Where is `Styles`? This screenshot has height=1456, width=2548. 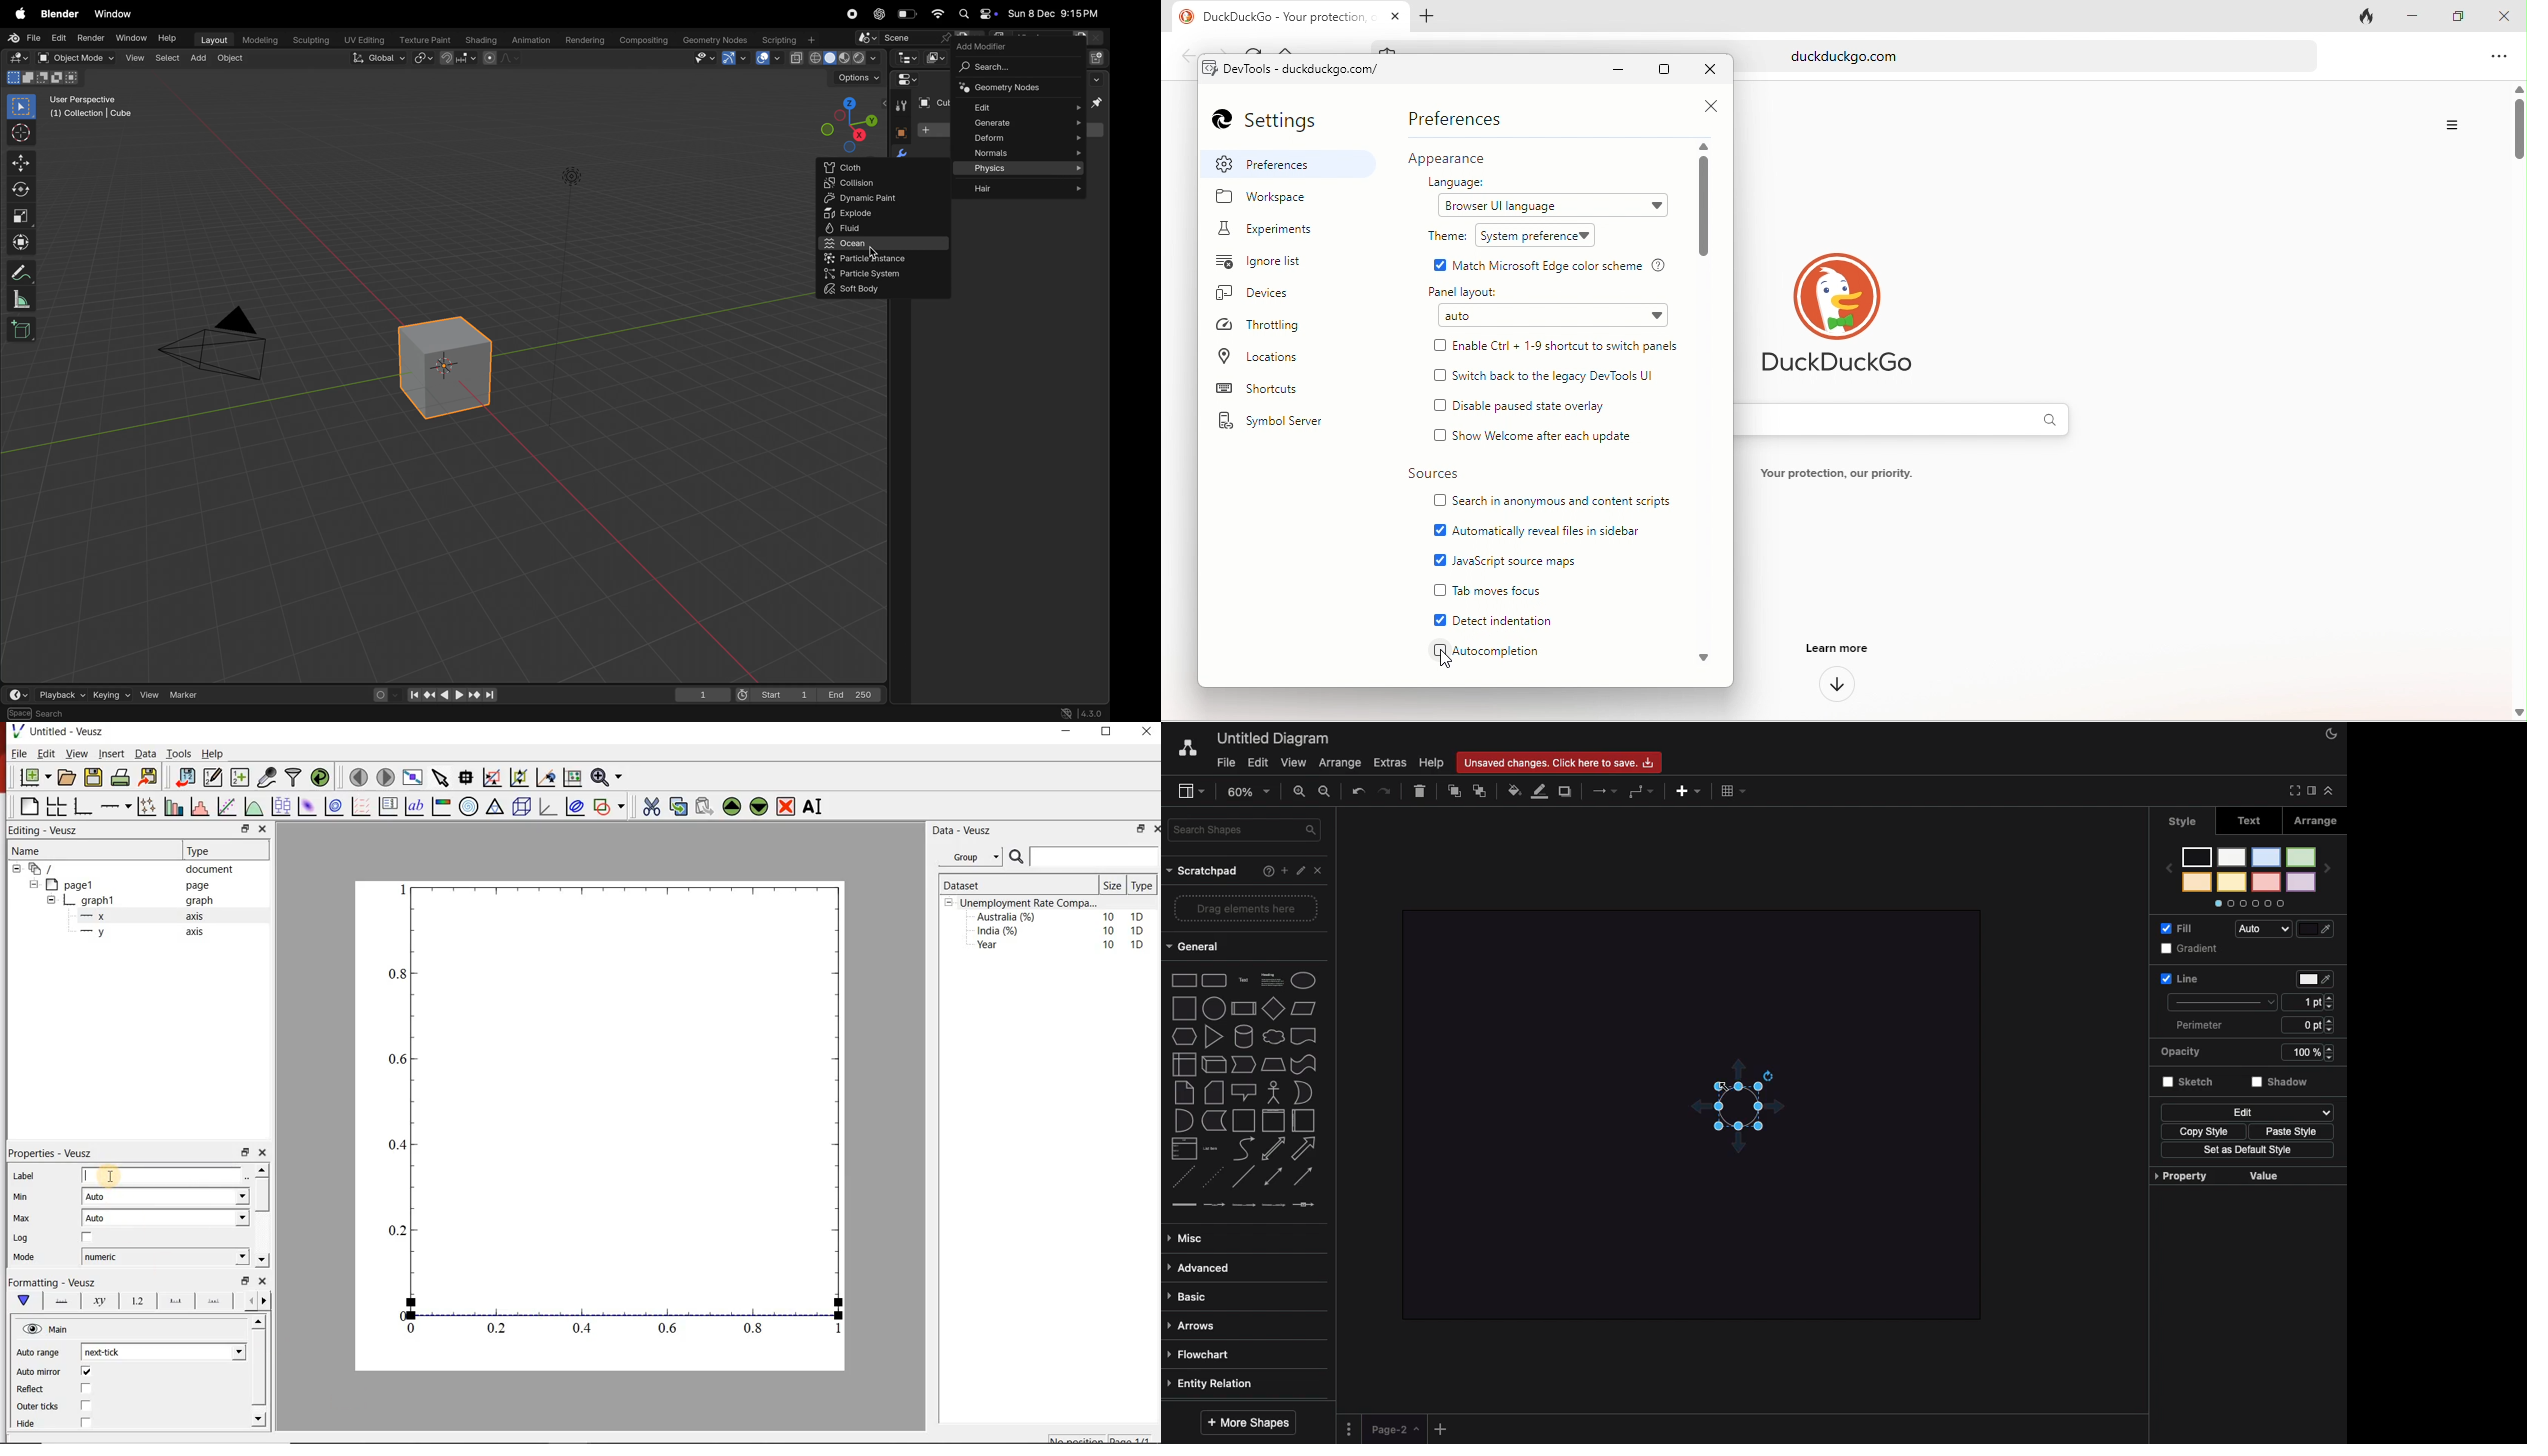 Styles is located at coordinates (2249, 876).